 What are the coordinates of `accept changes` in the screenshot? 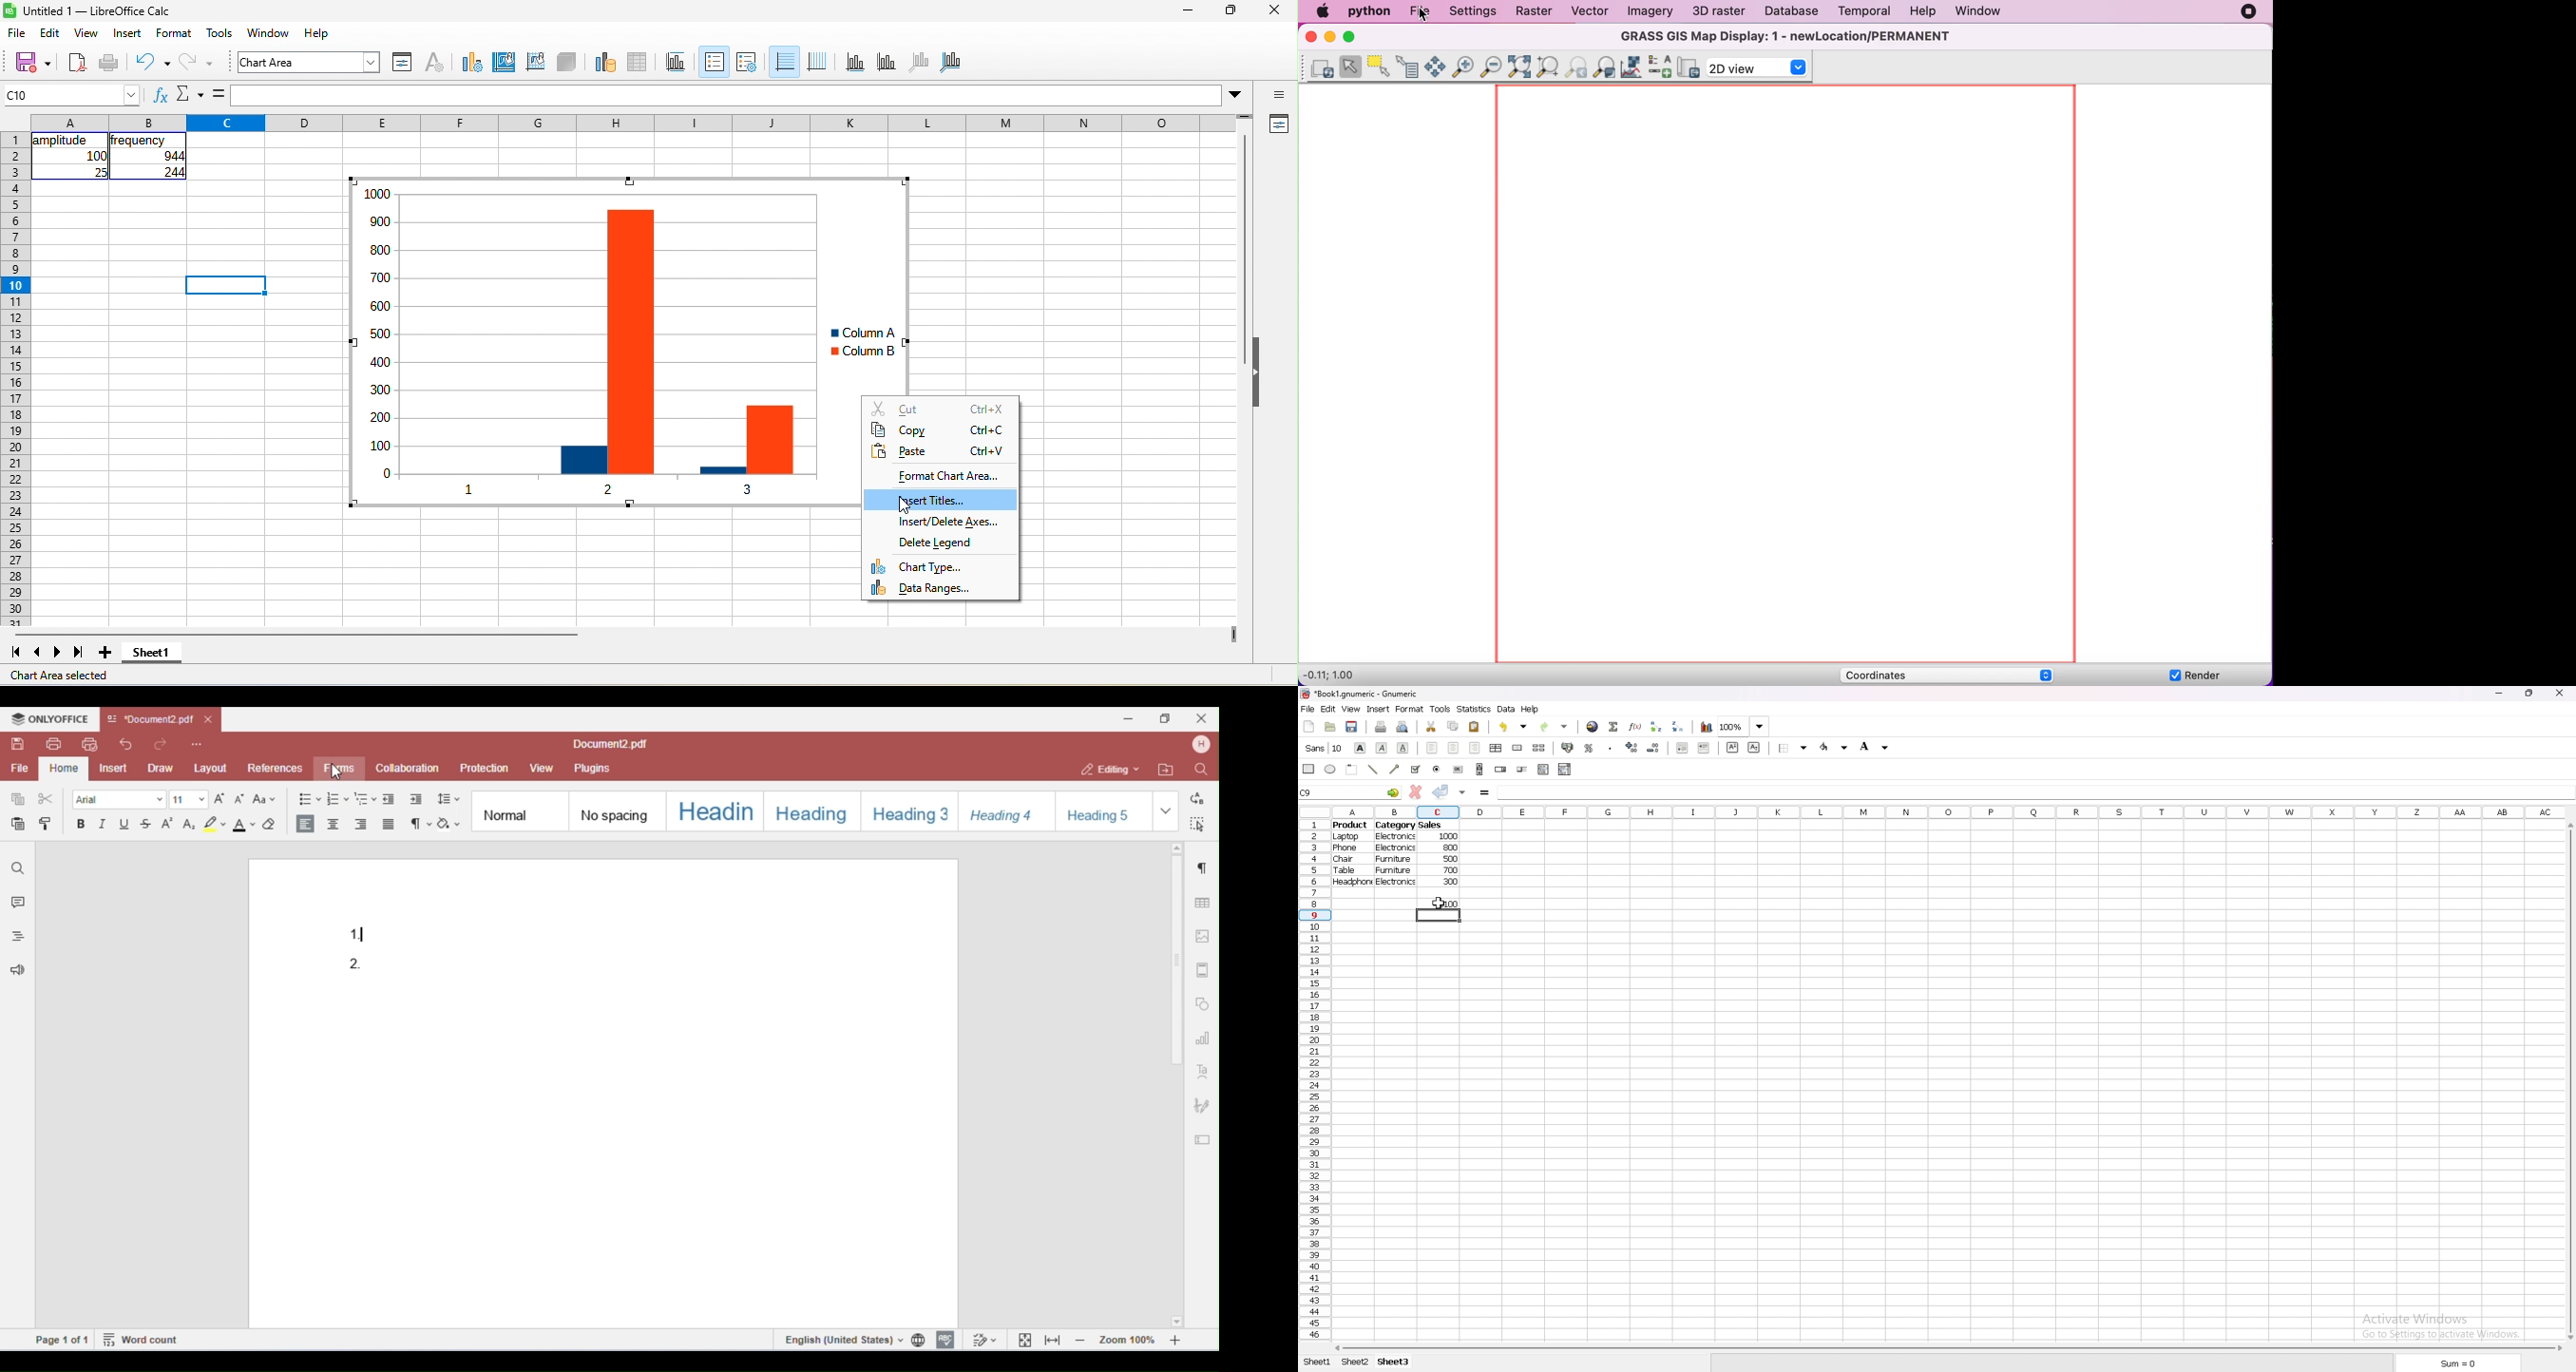 It's located at (1441, 792).